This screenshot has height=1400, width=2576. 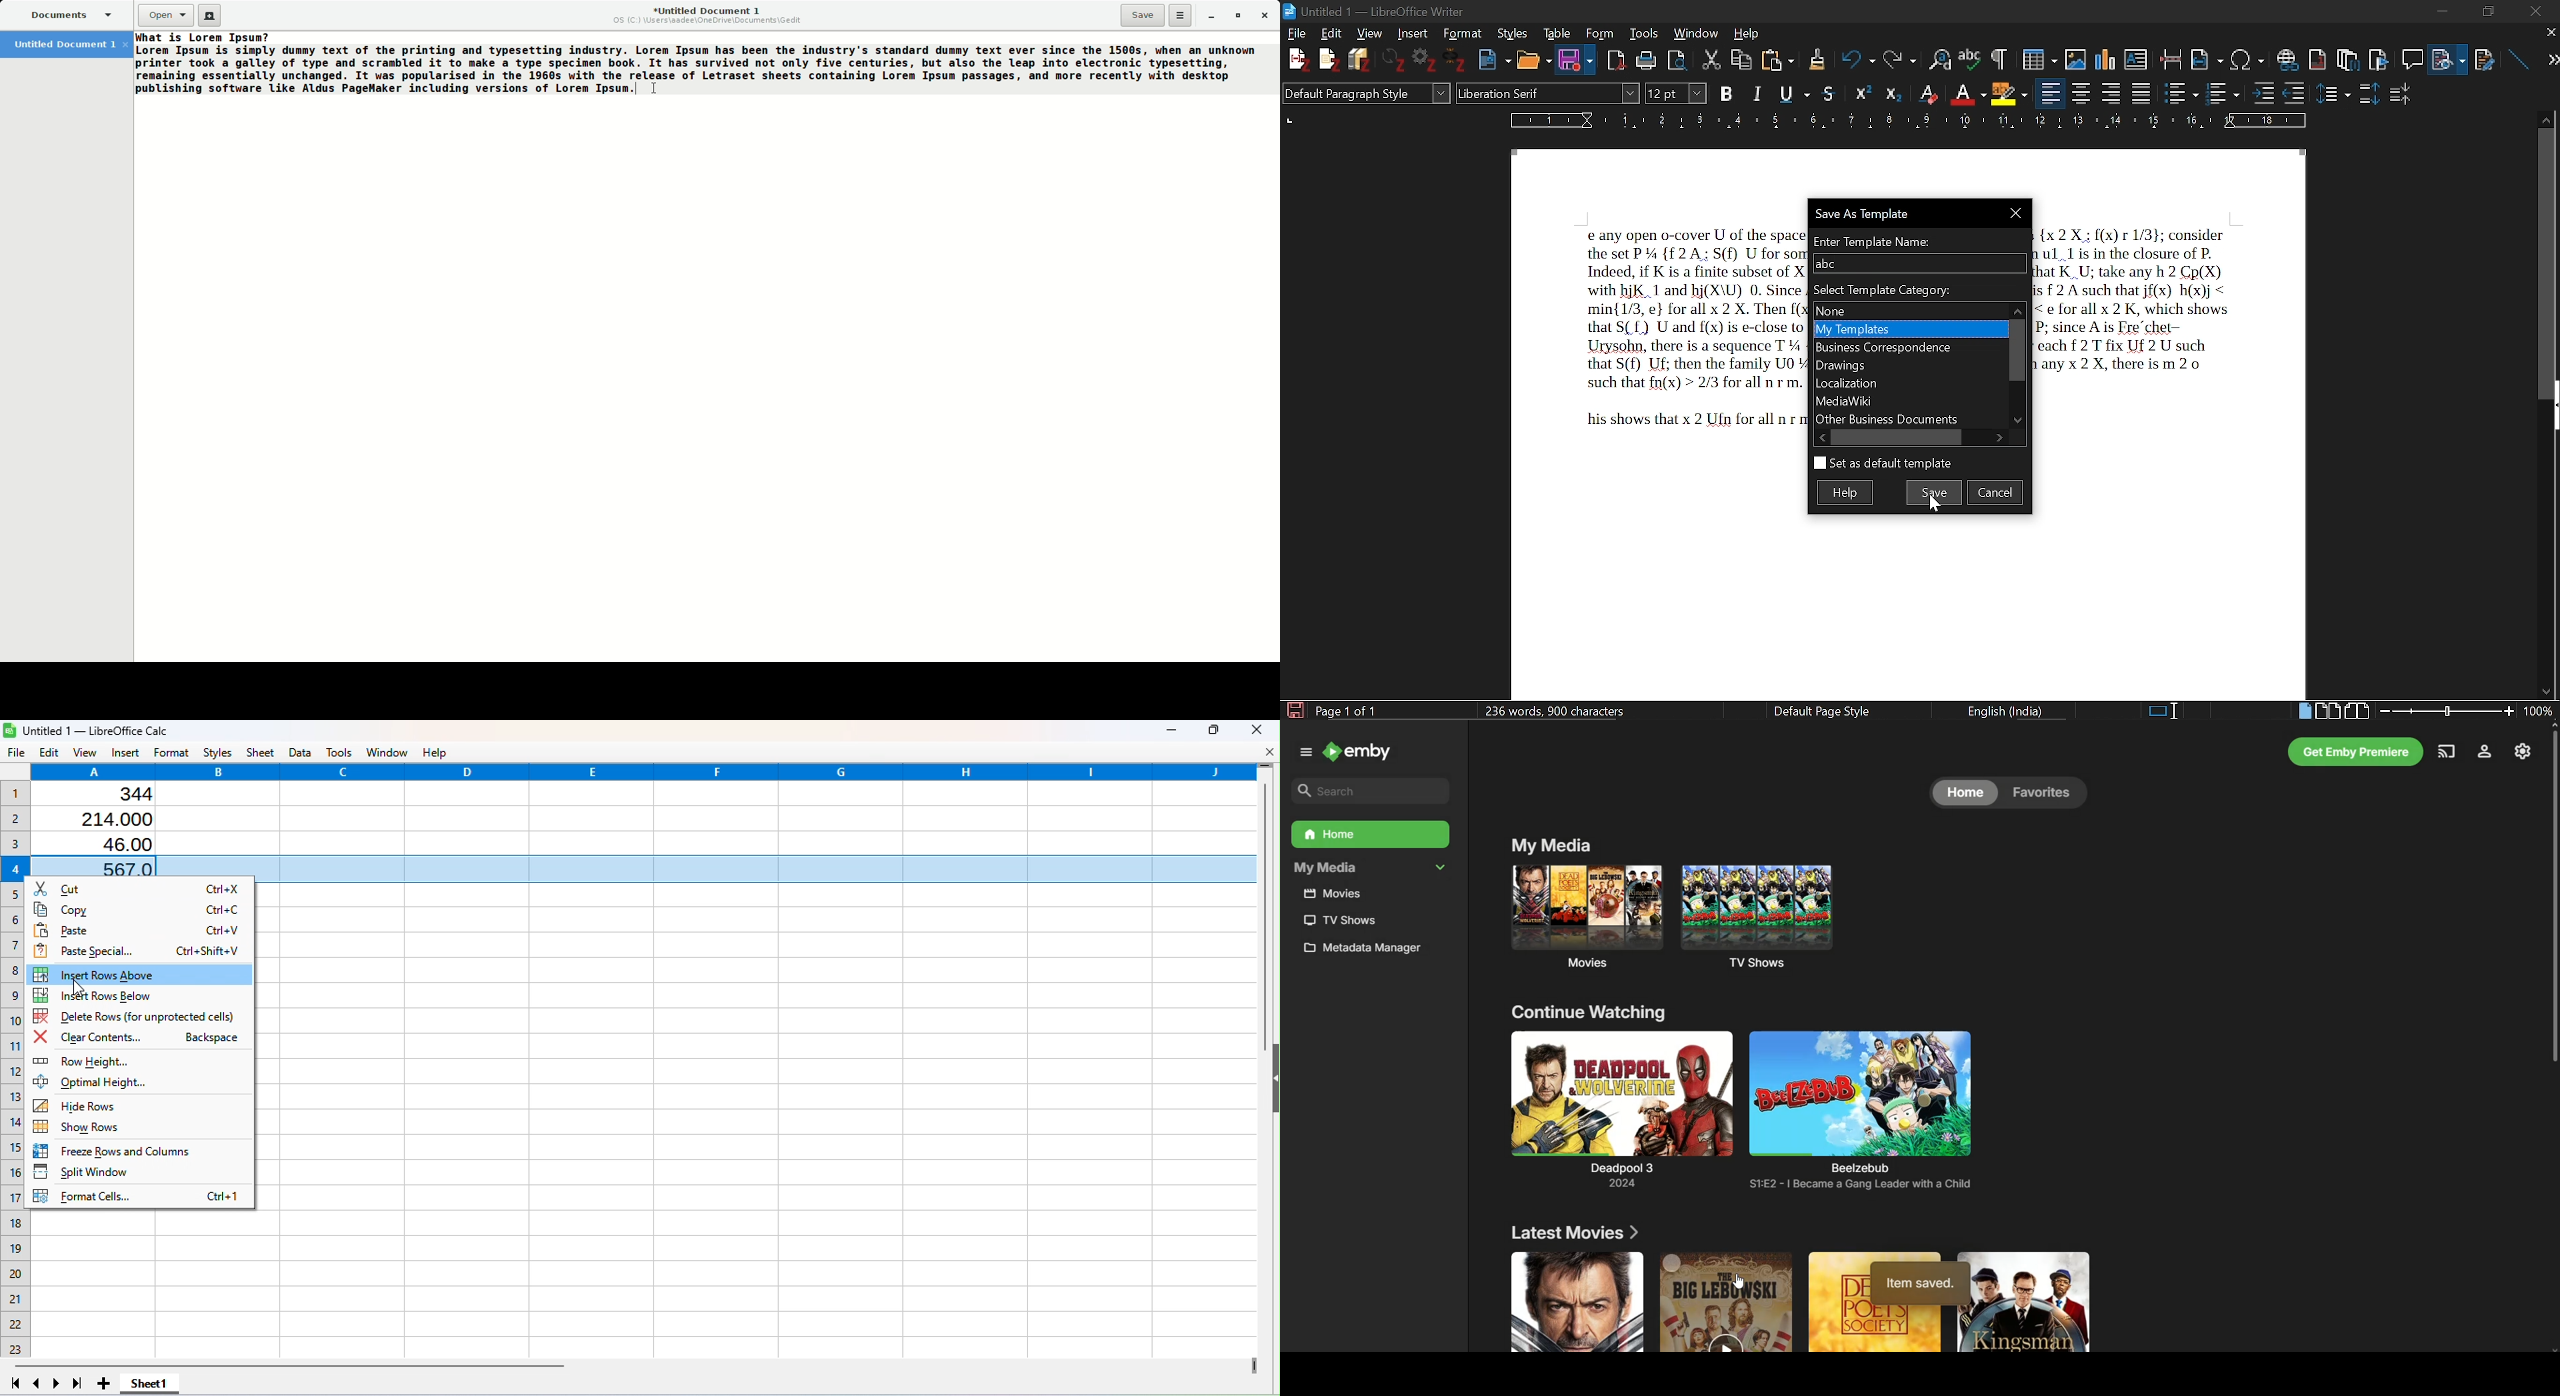 I want to click on View, so click(x=1367, y=33).